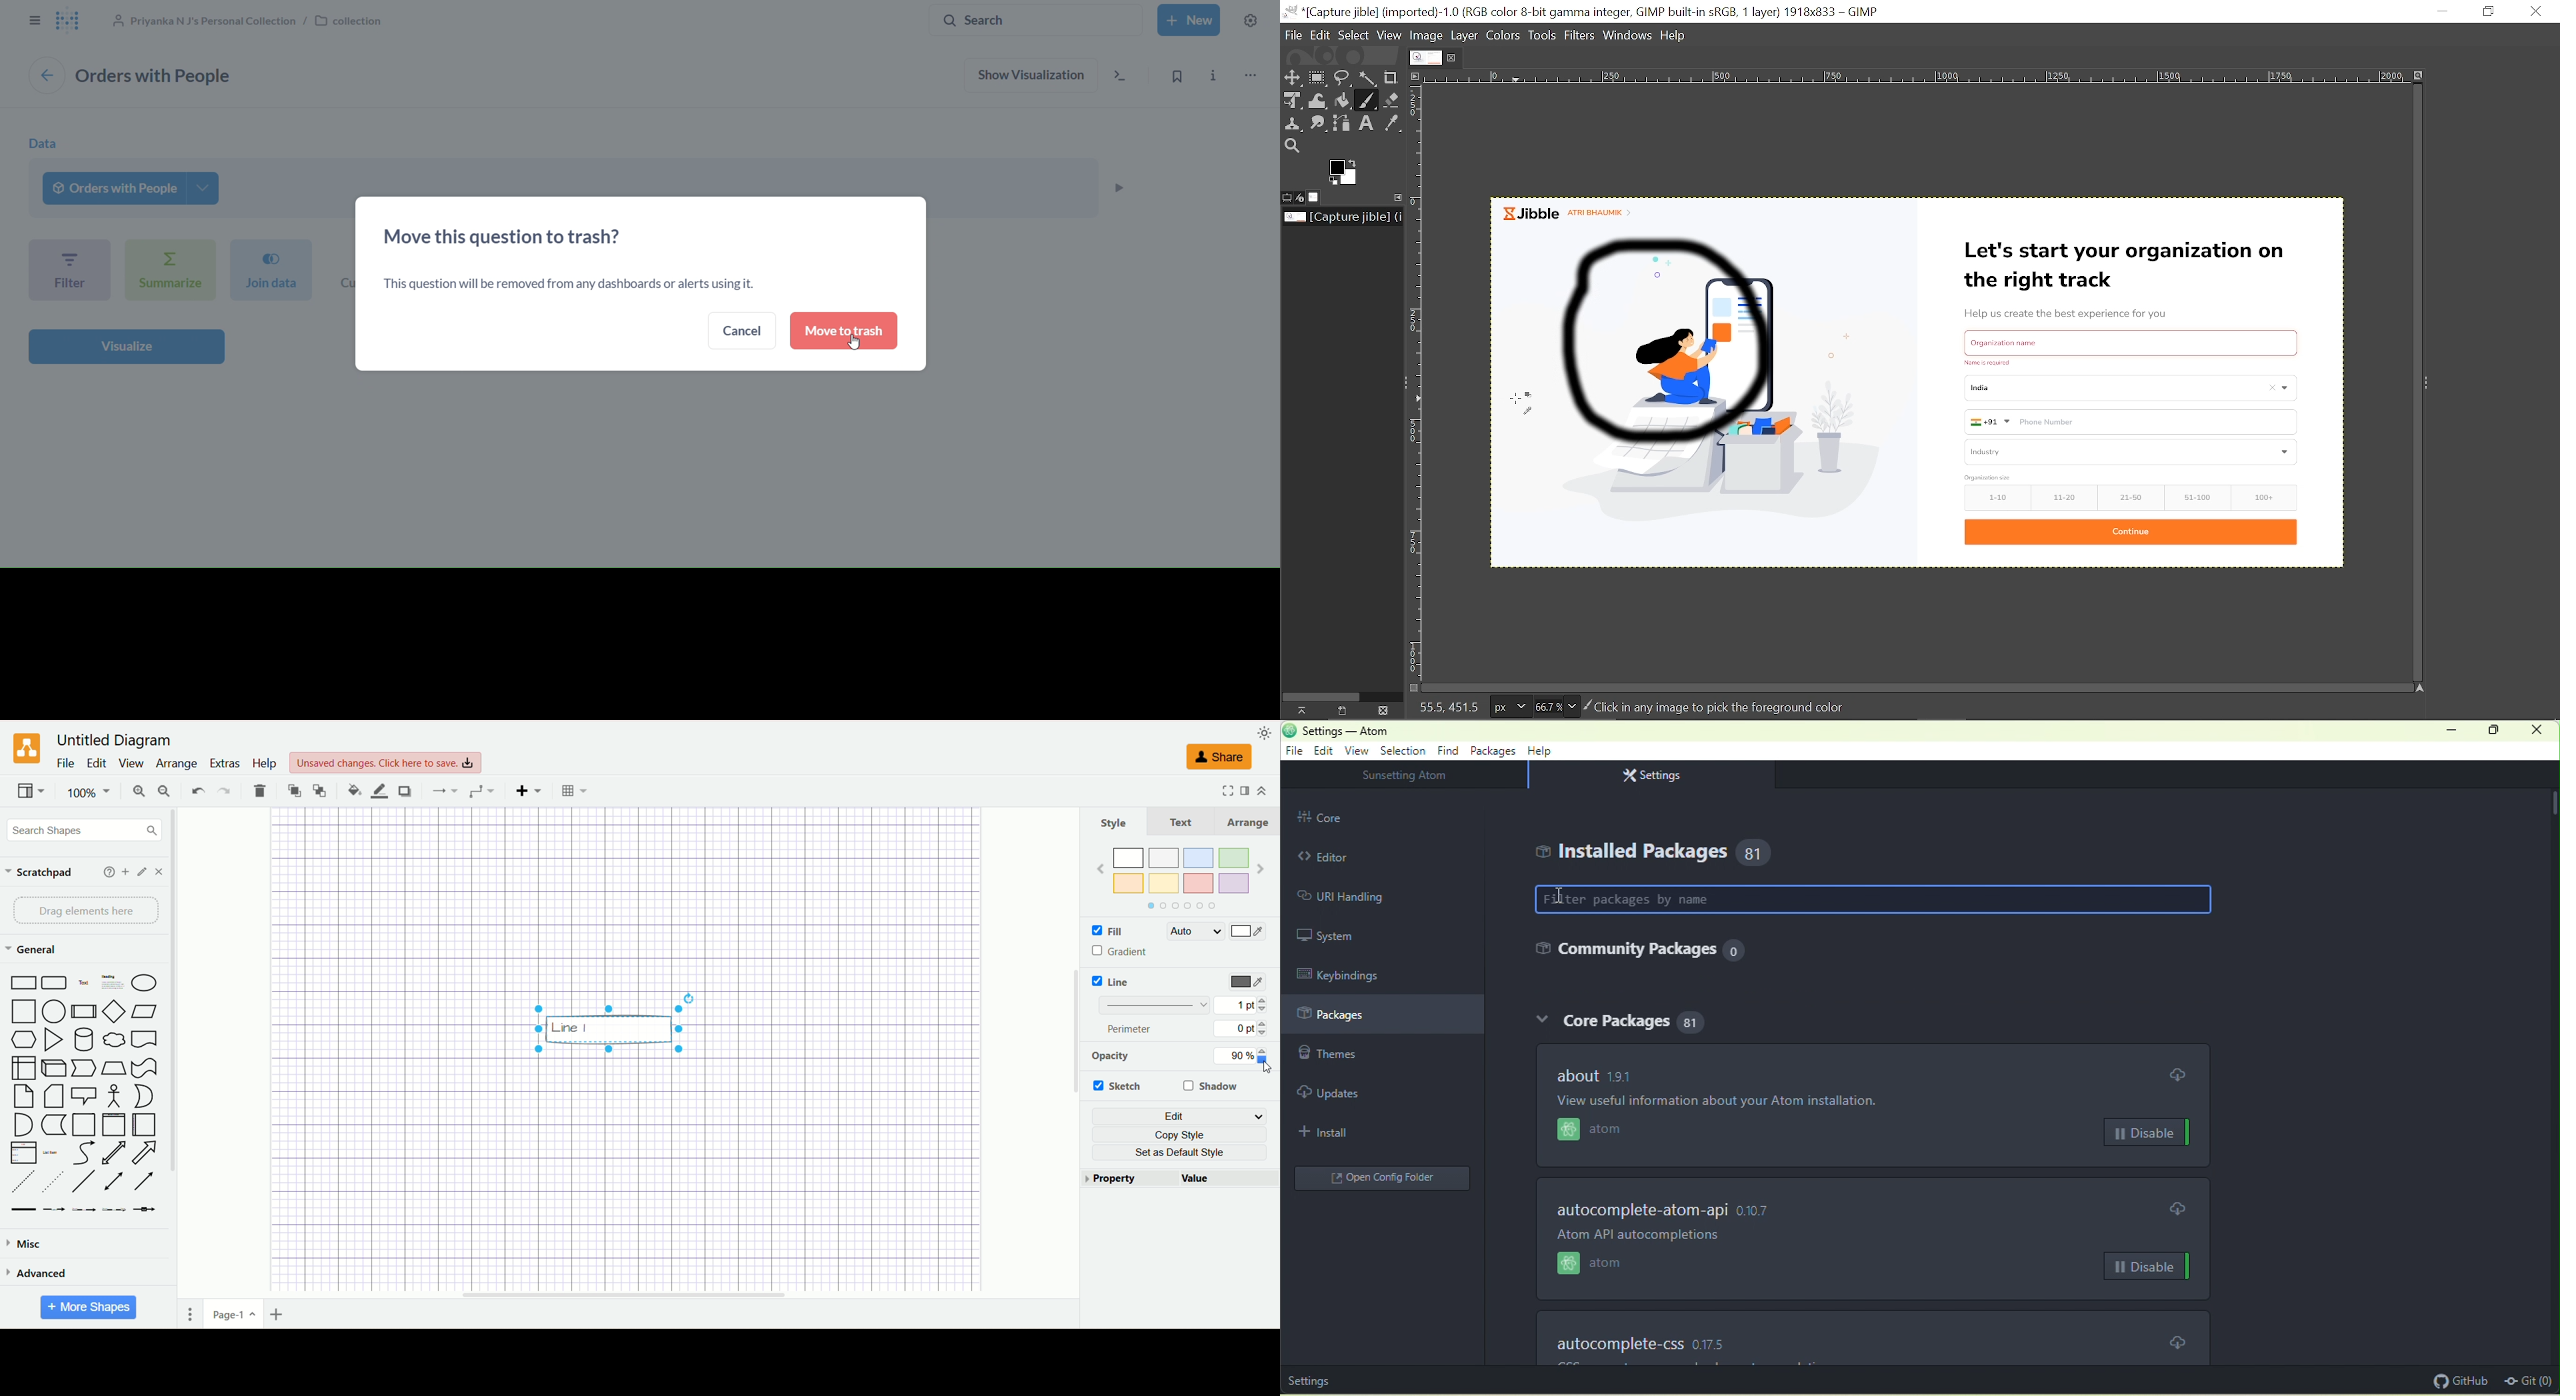 This screenshot has height=1400, width=2576. I want to click on Actor, so click(114, 1098).